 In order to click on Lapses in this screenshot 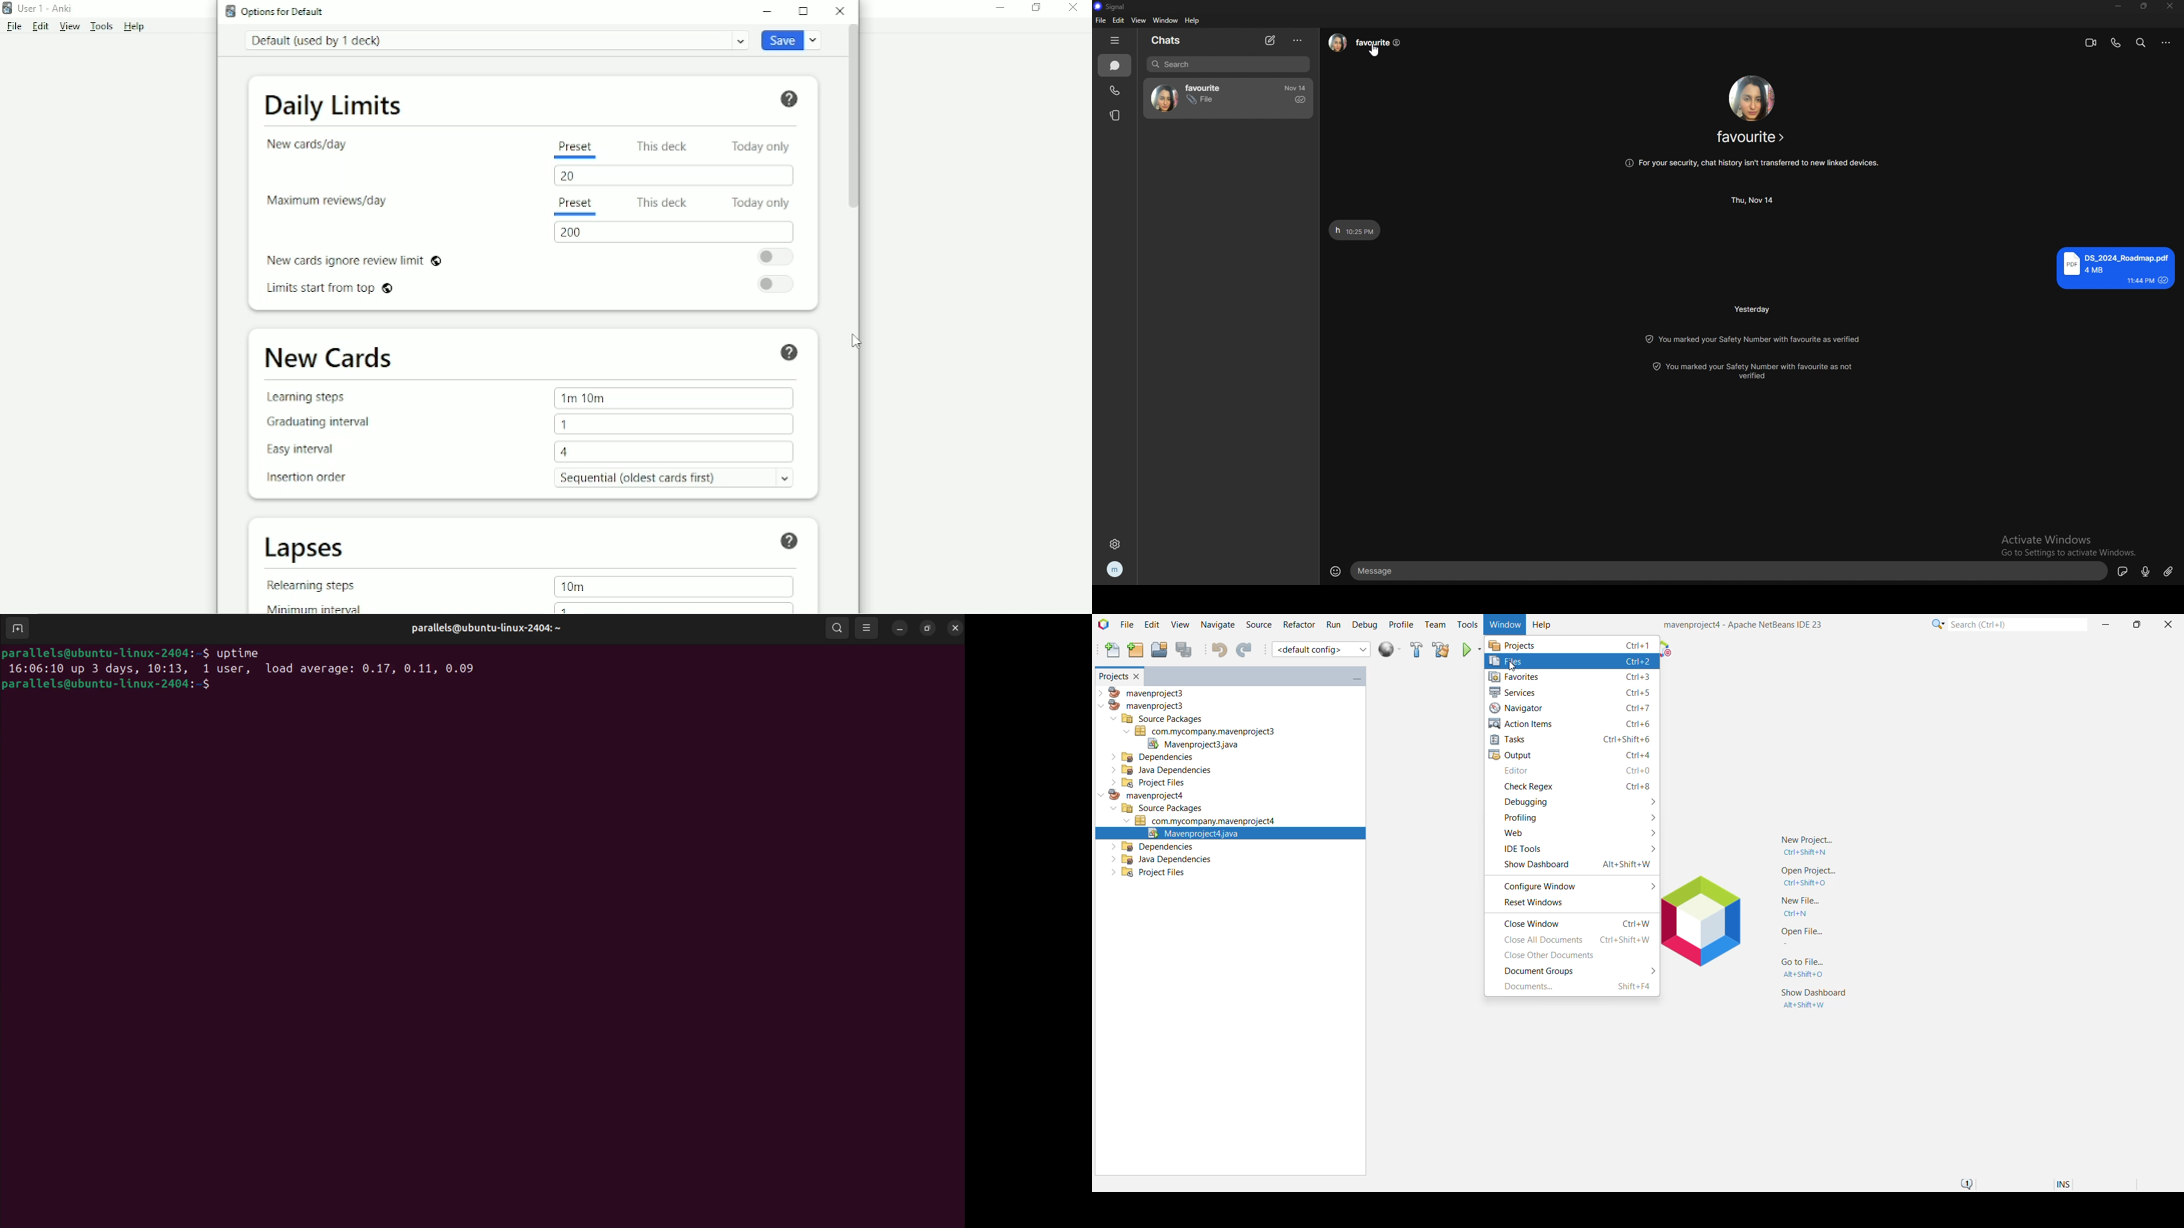, I will do `click(304, 549)`.